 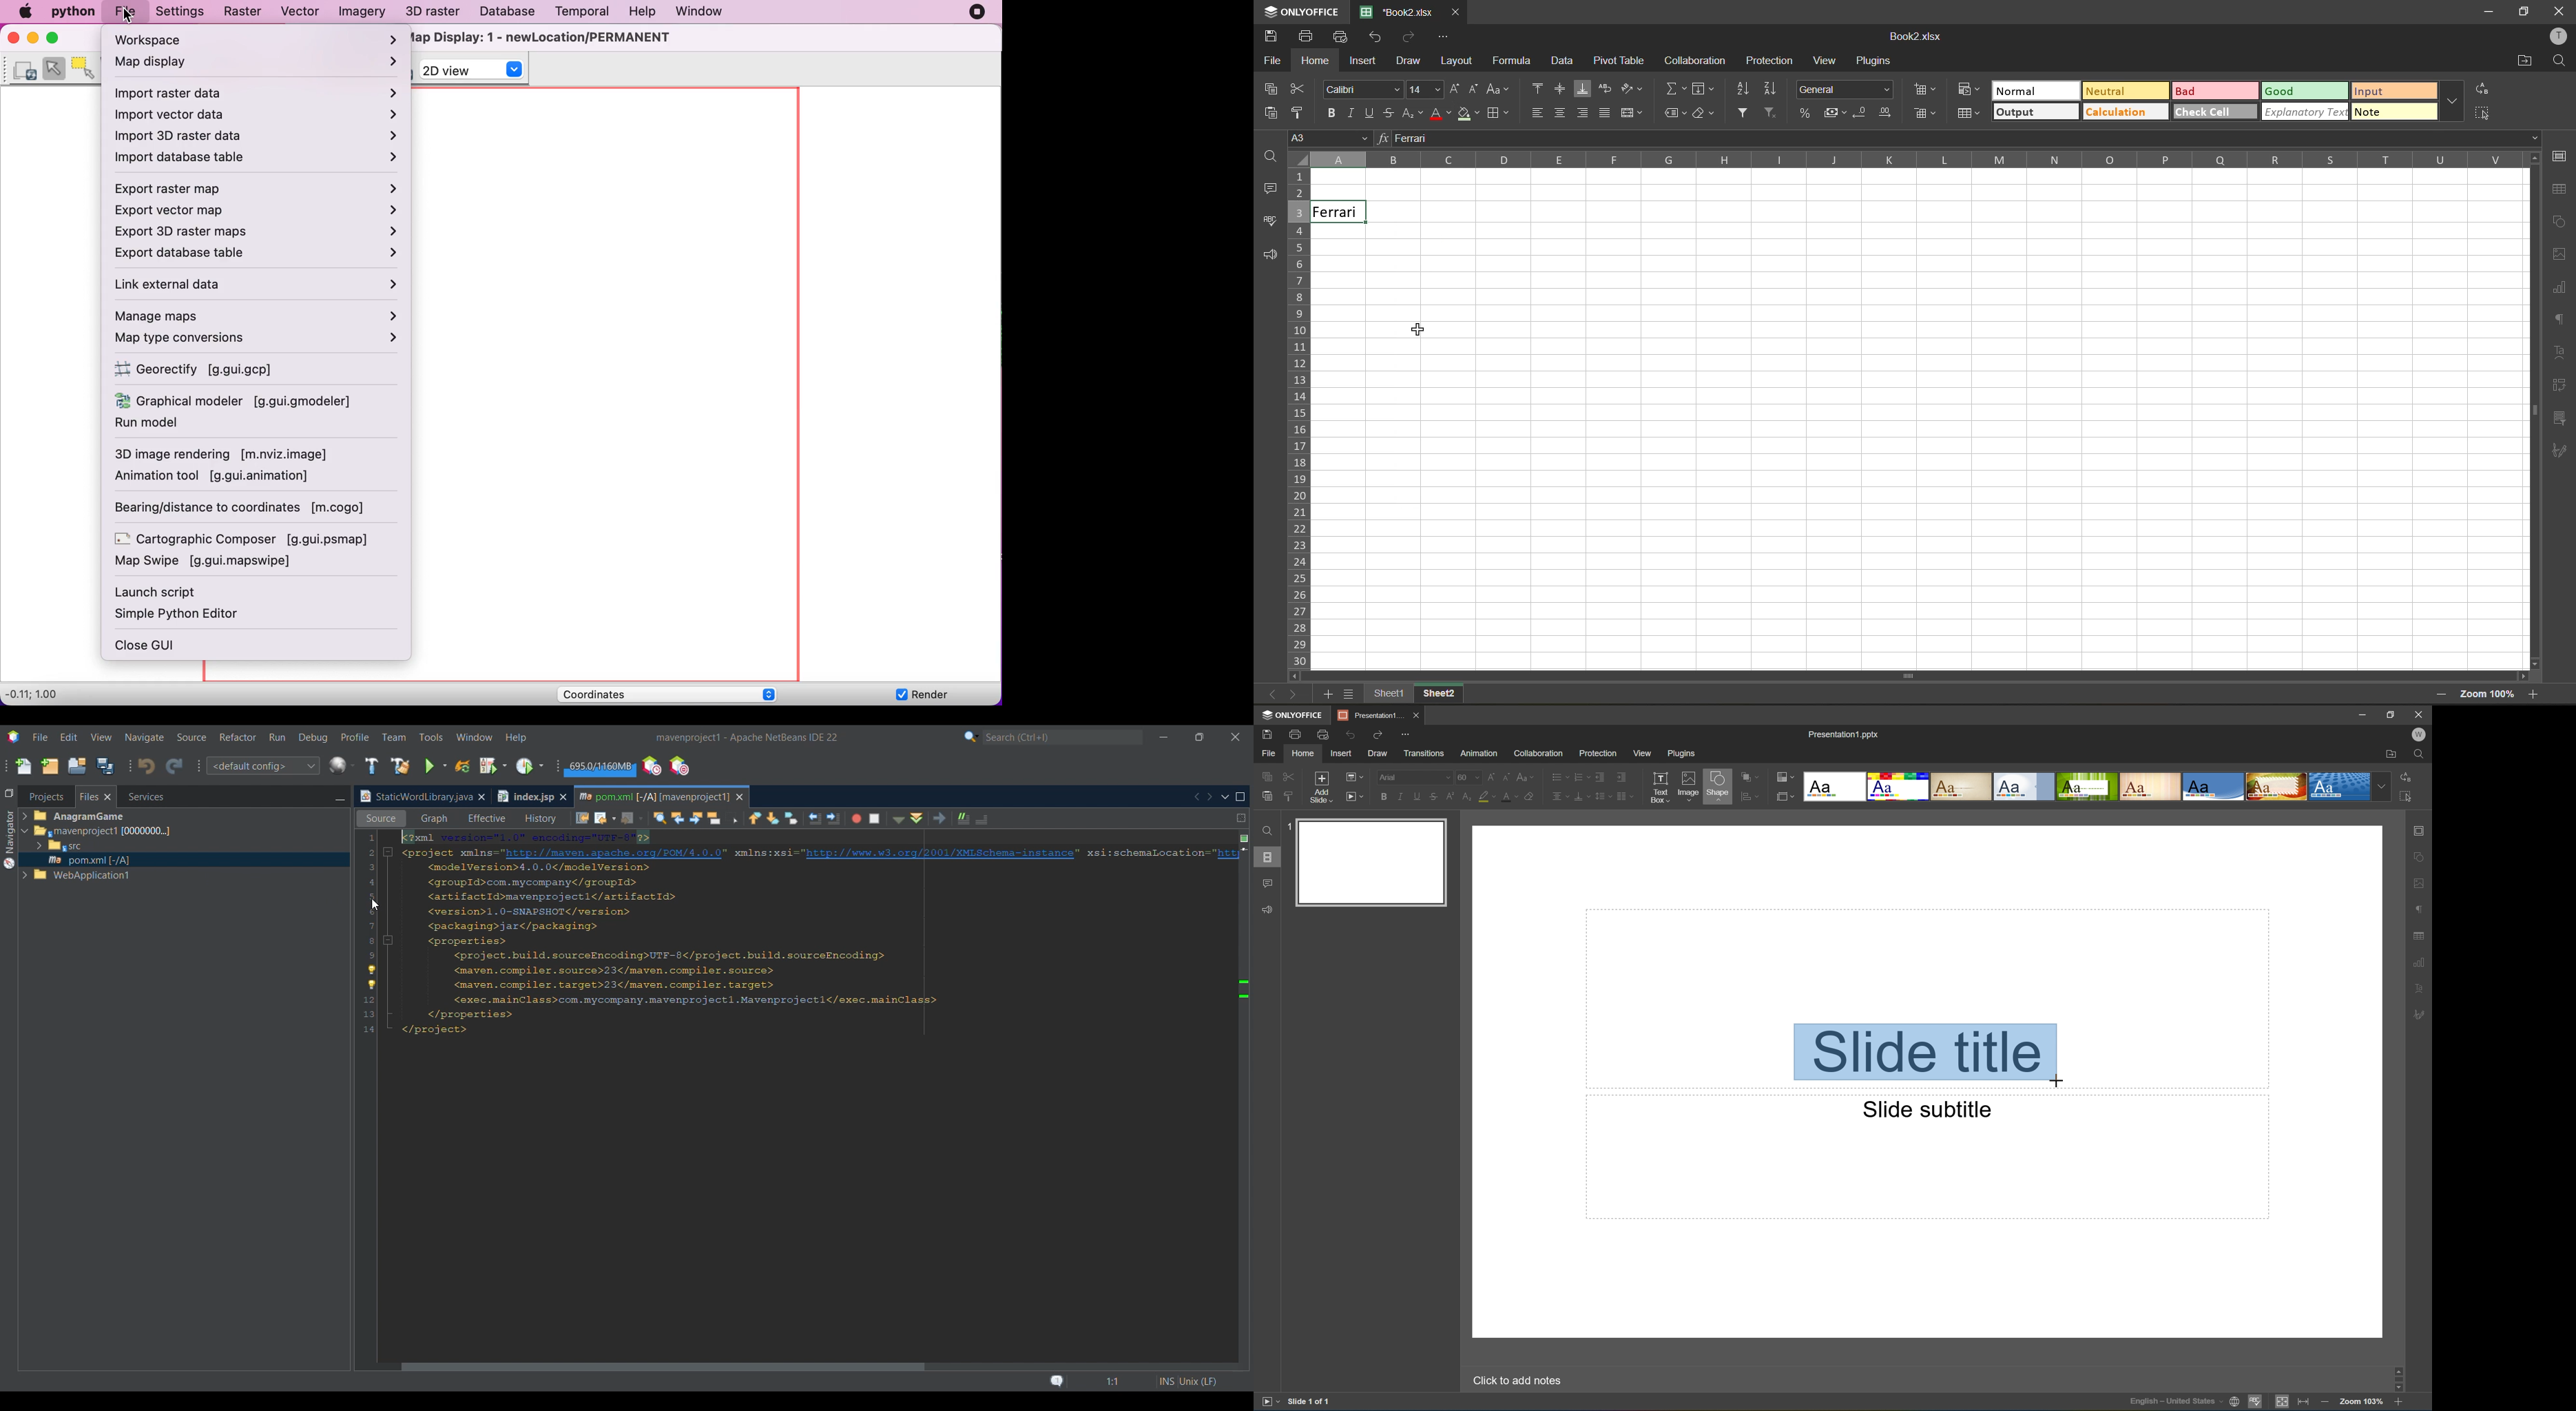 What do you see at coordinates (242, 830) in the screenshot?
I see `Selected tab highlighted` at bounding box center [242, 830].